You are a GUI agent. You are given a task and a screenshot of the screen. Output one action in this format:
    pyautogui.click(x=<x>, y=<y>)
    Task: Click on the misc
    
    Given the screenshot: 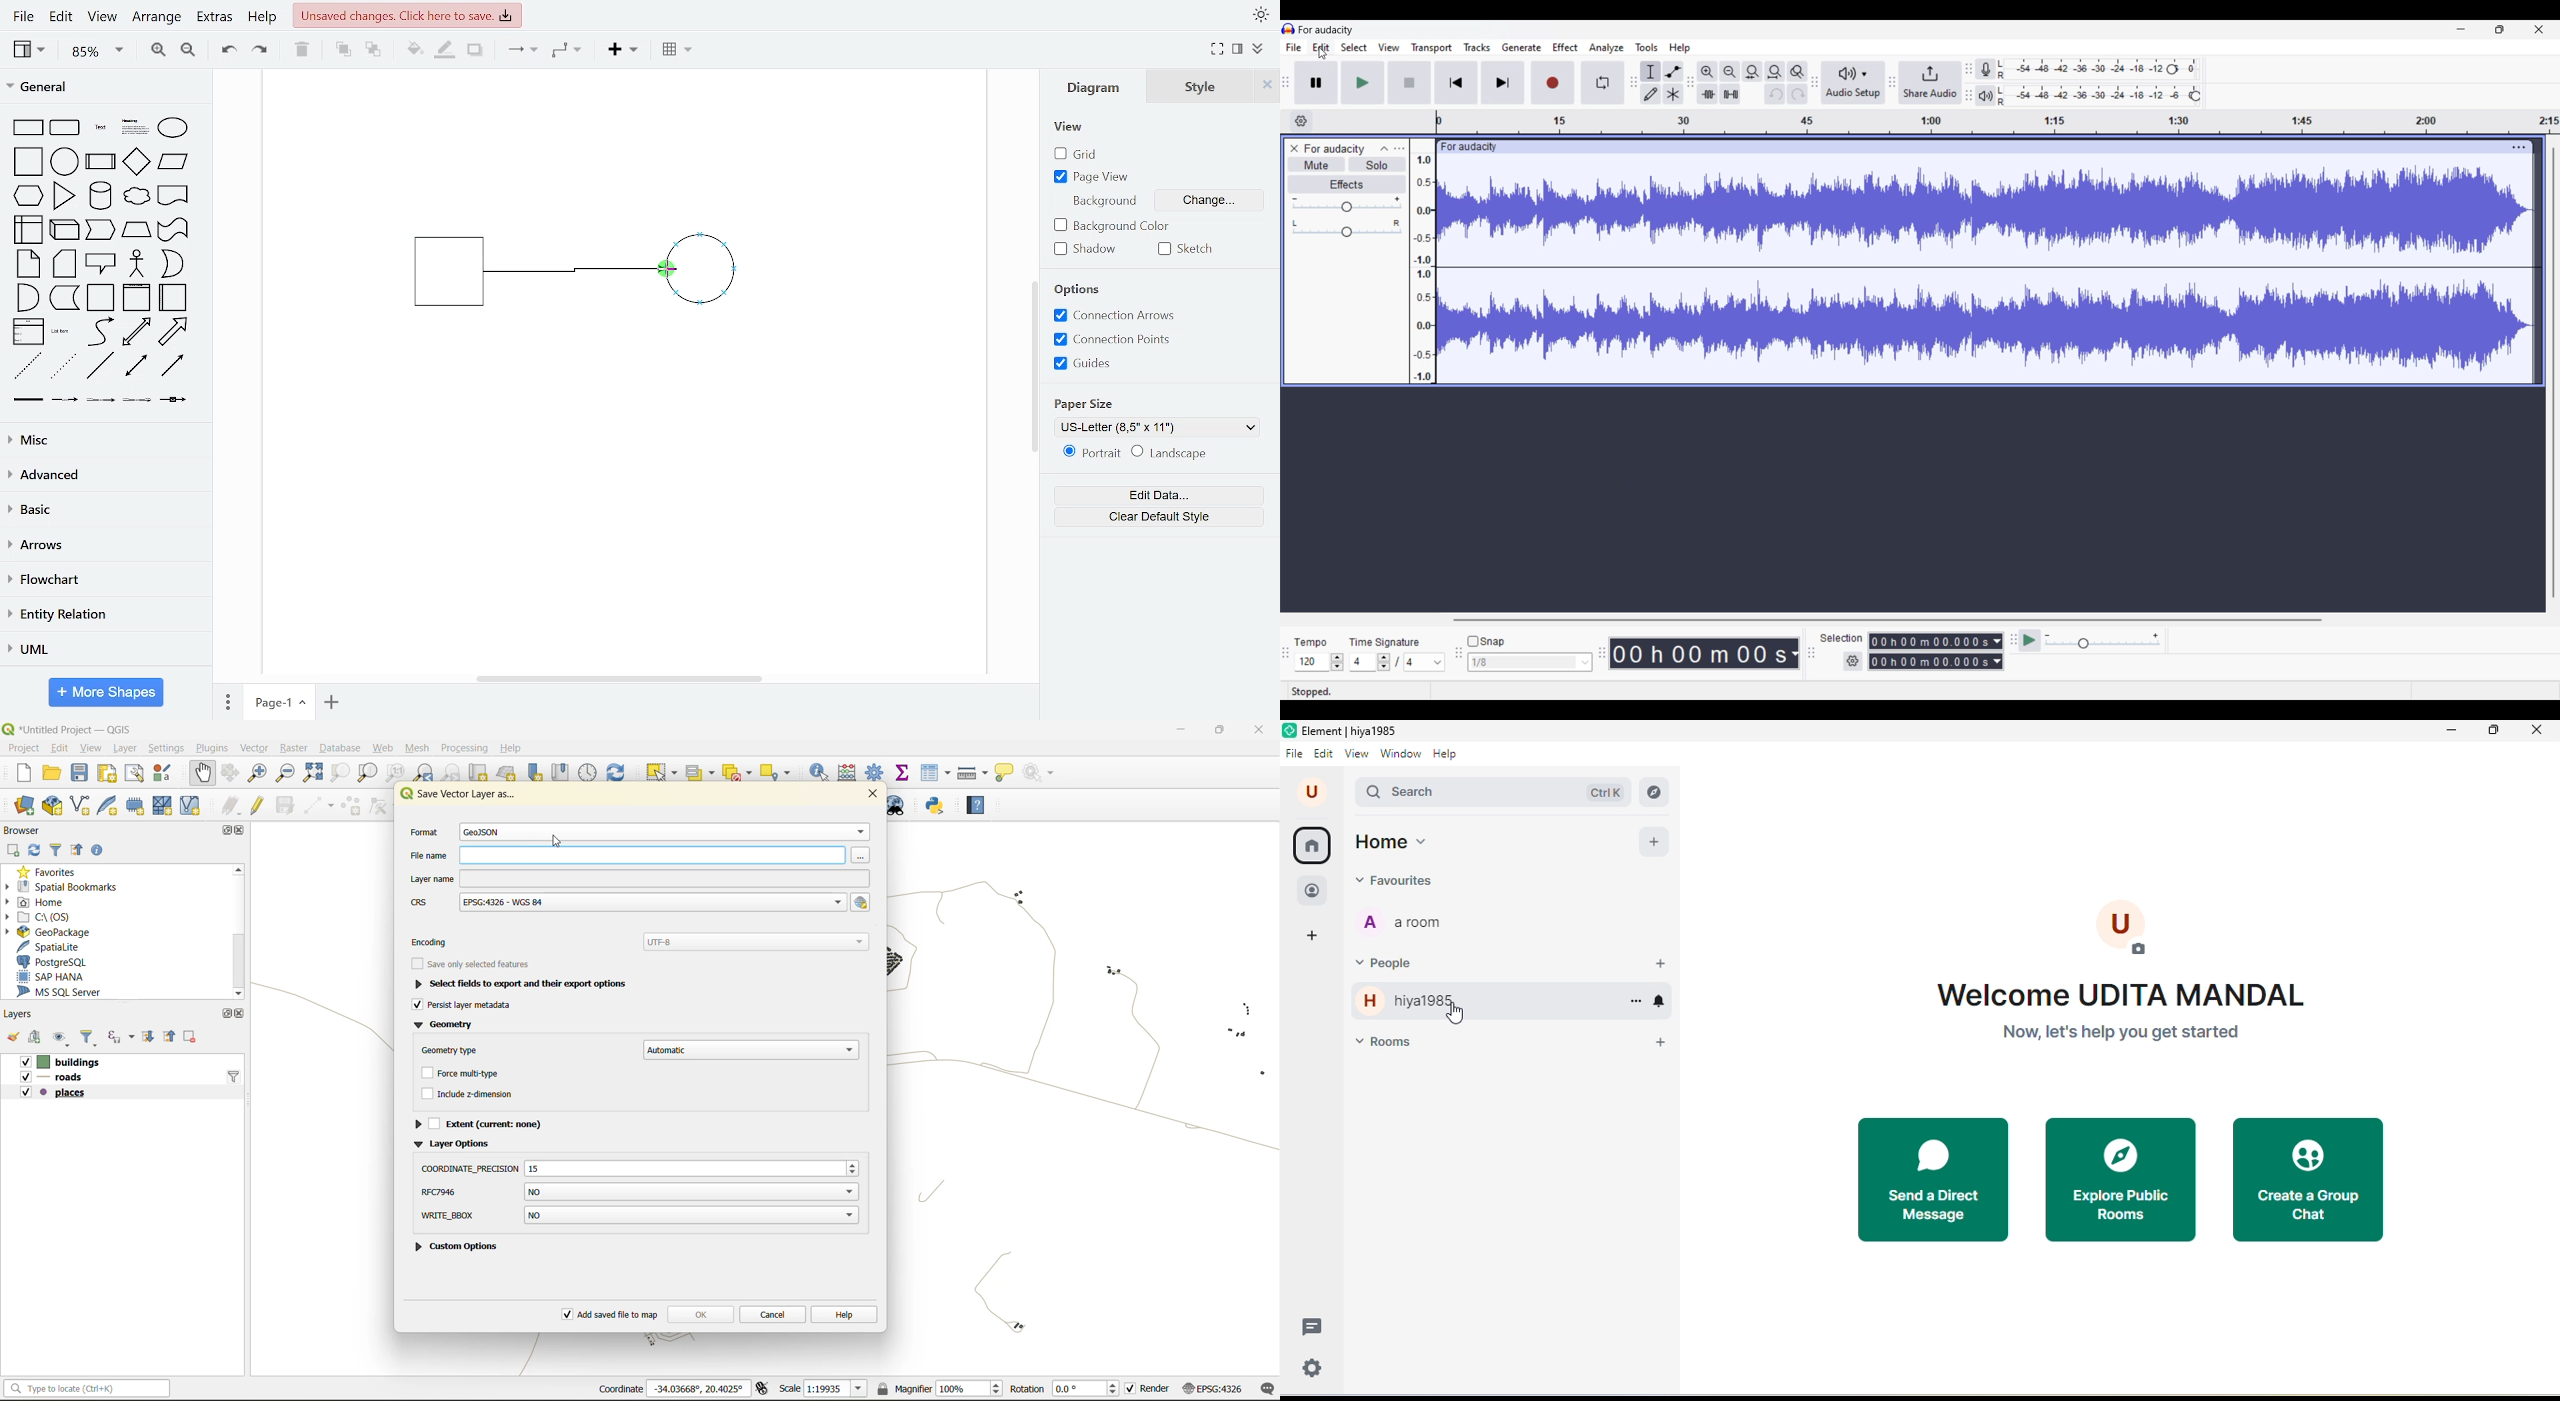 What is the action you would take?
    pyautogui.click(x=102, y=439)
    